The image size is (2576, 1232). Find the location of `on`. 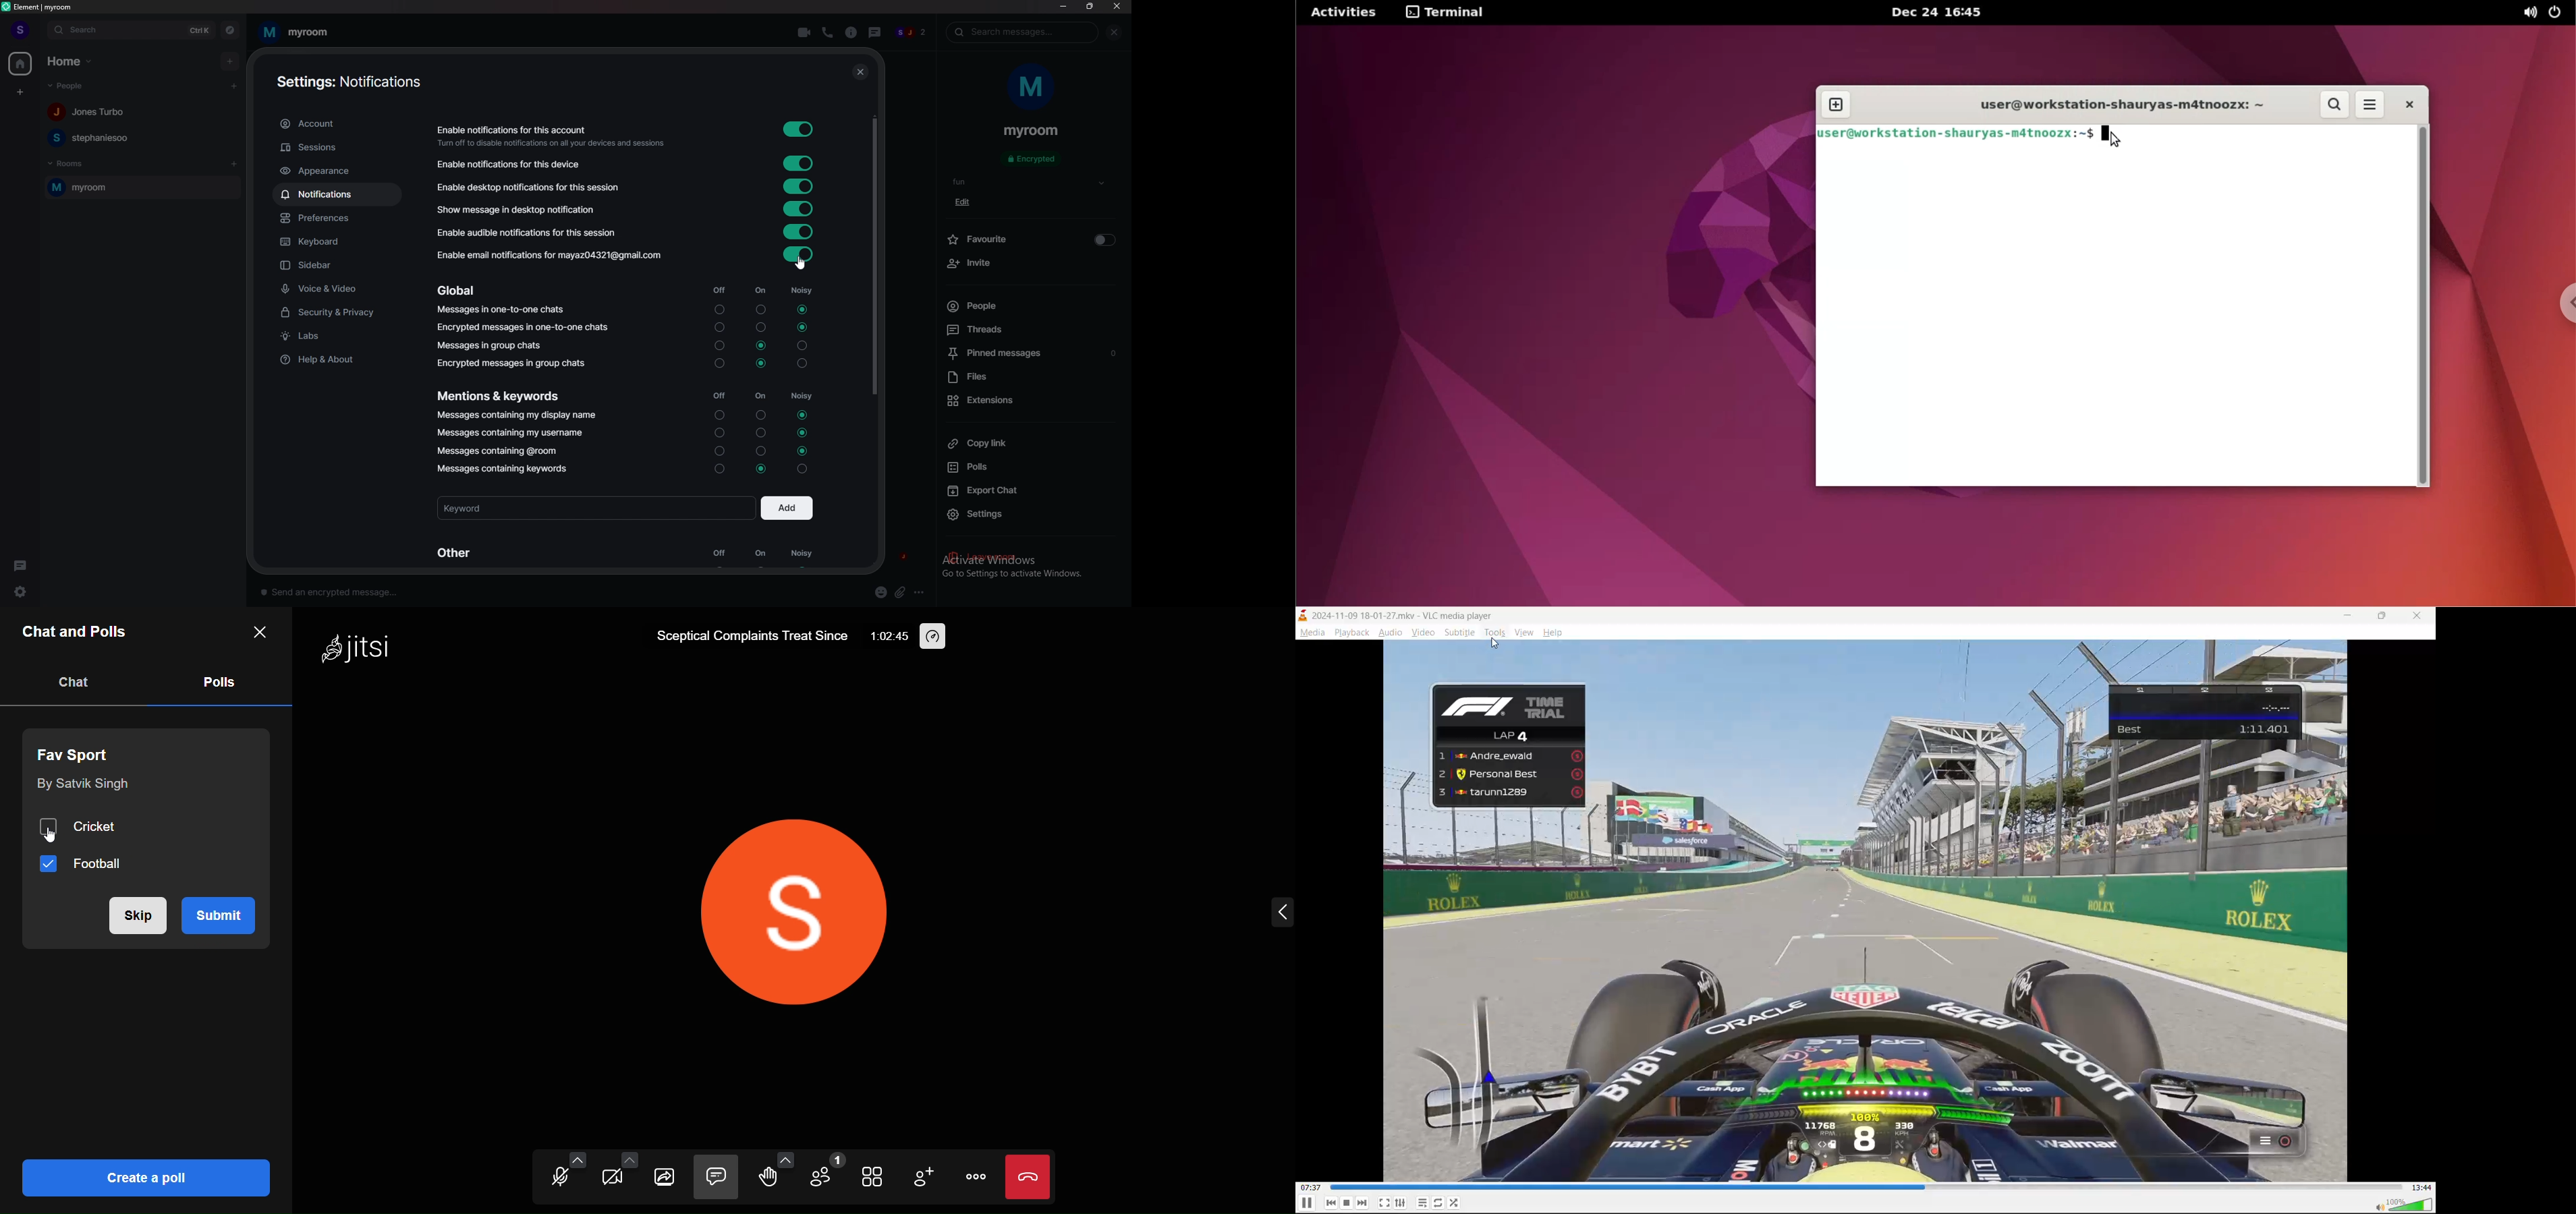

on is located at coordinates (761, 555).